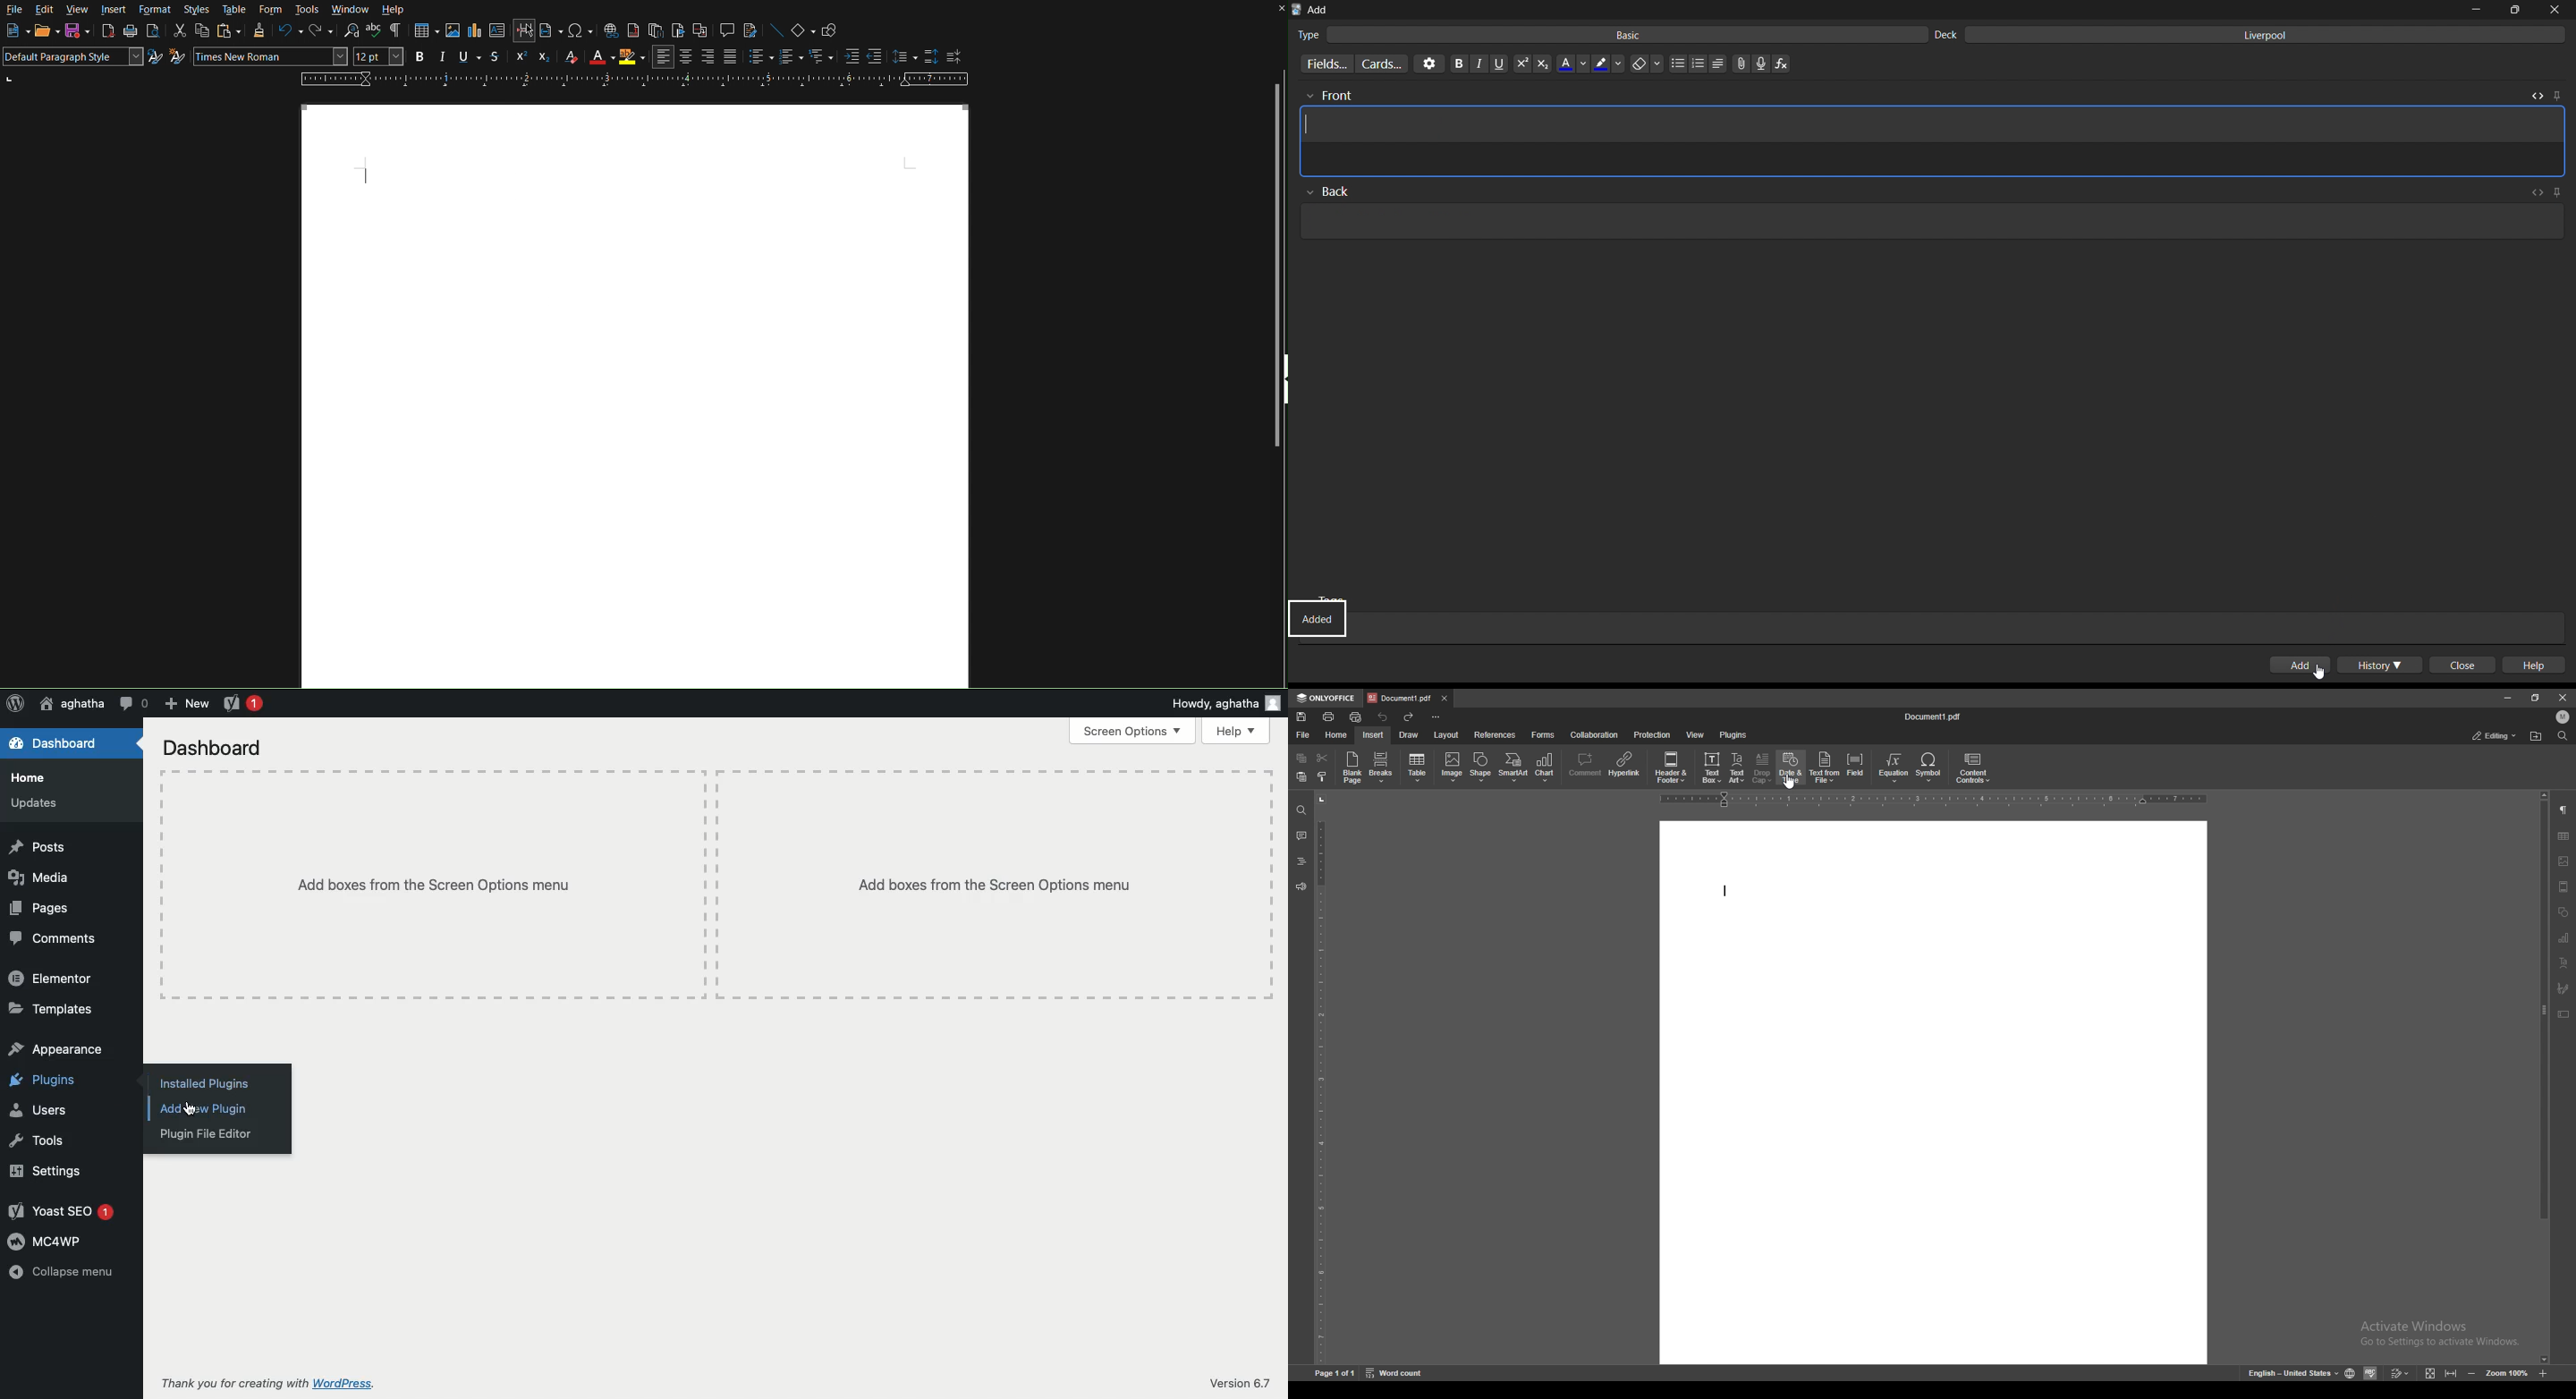 Image resolution: width=2576 pixels, height=1400 pixels. What do you see at coordinates (2383, 664) in the screenshot?
I see `history` at bounding box center [2383, 664].